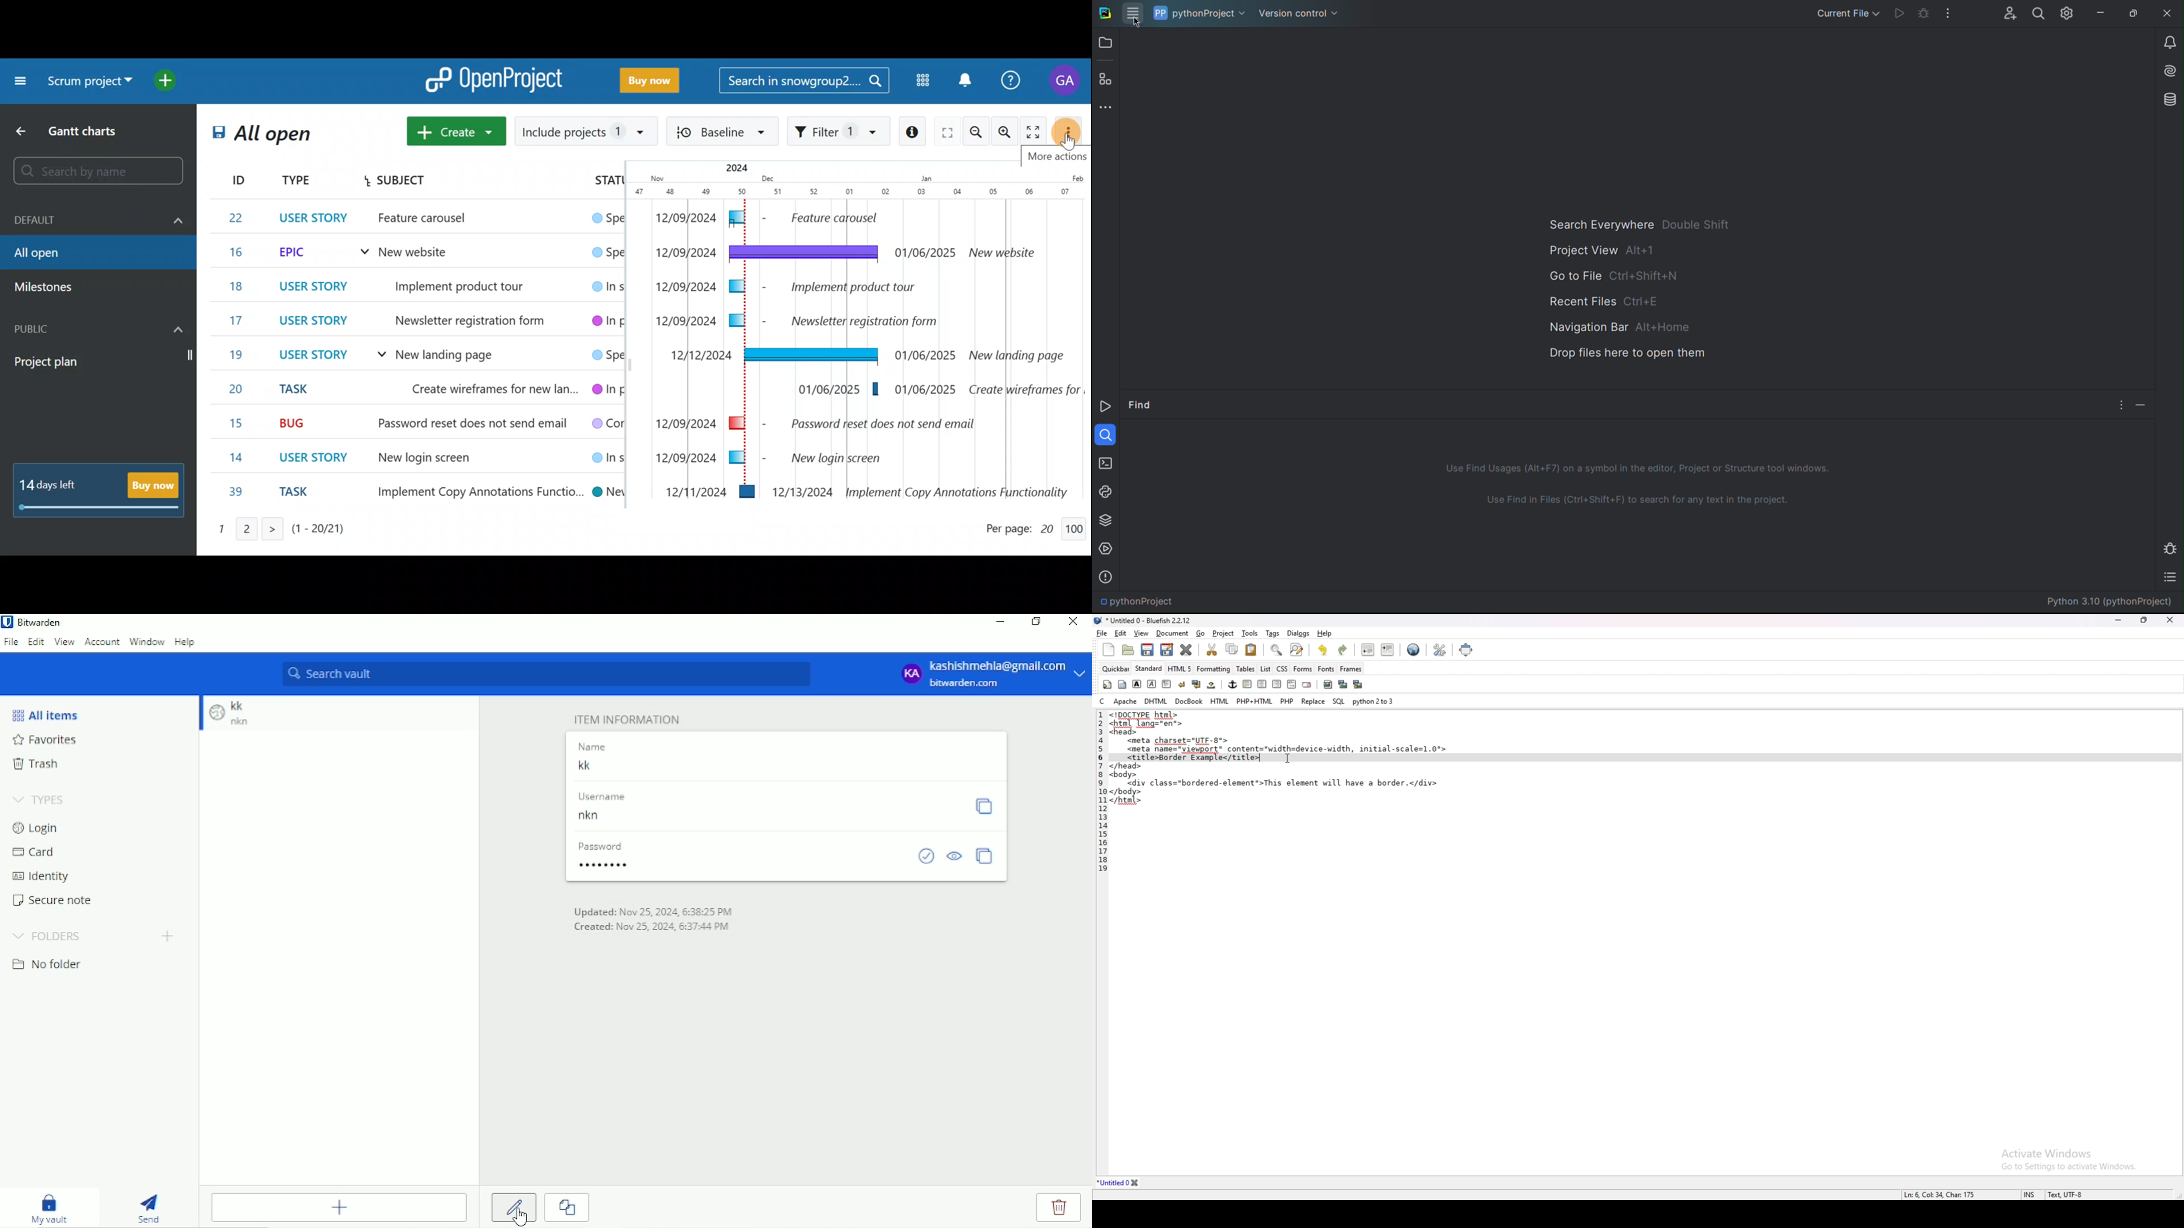 This screenshot has width=2184, height=1232. I want to click on Add Item, so click(337, 1207).